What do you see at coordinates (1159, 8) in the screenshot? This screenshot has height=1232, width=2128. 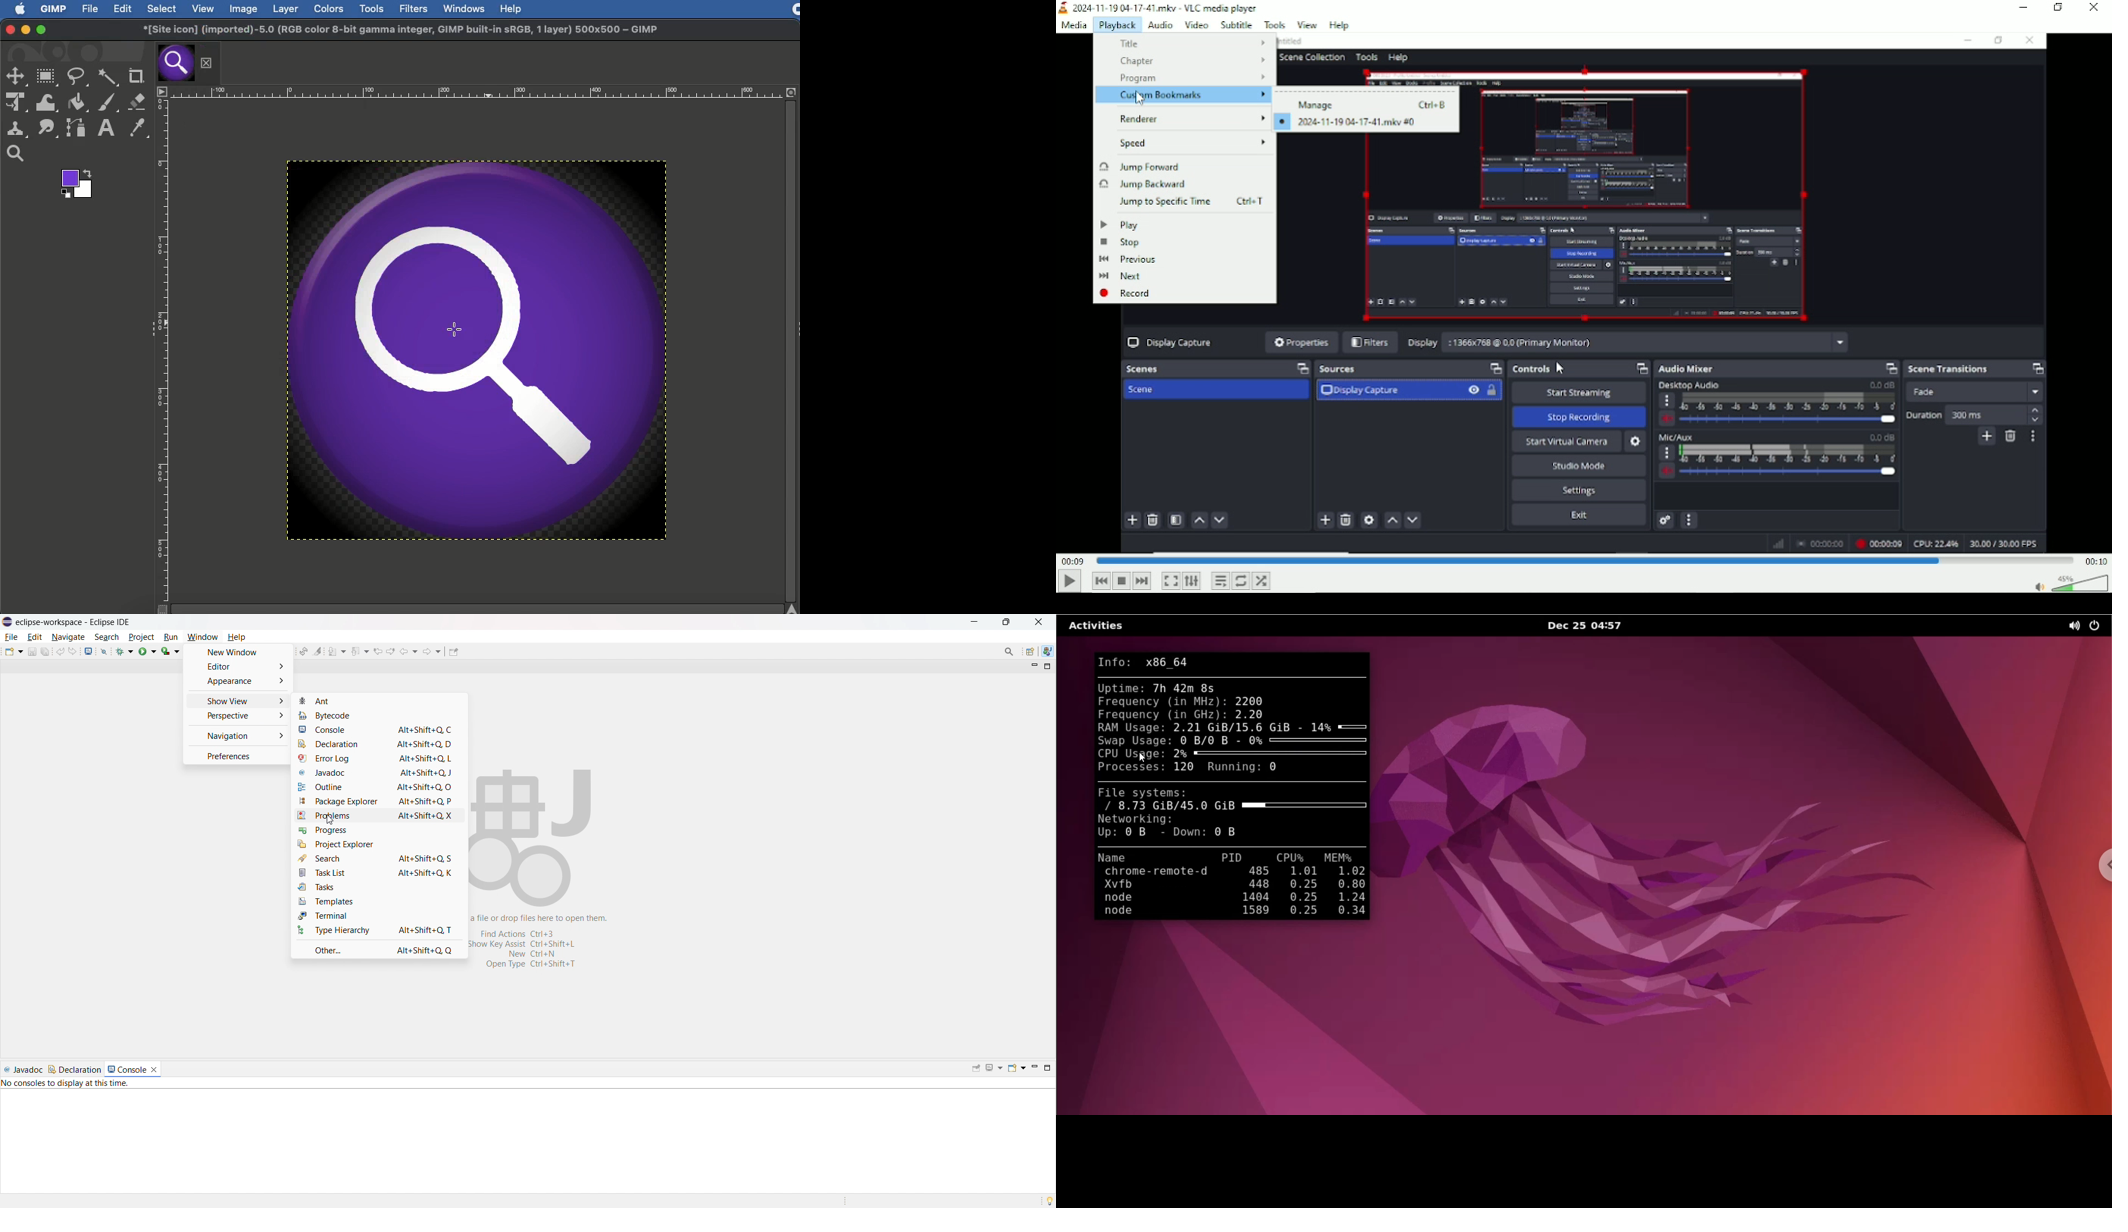 I see `2024-11-19 04-17-41.mkv - VLC media player` at bounding box center [1159, 8].